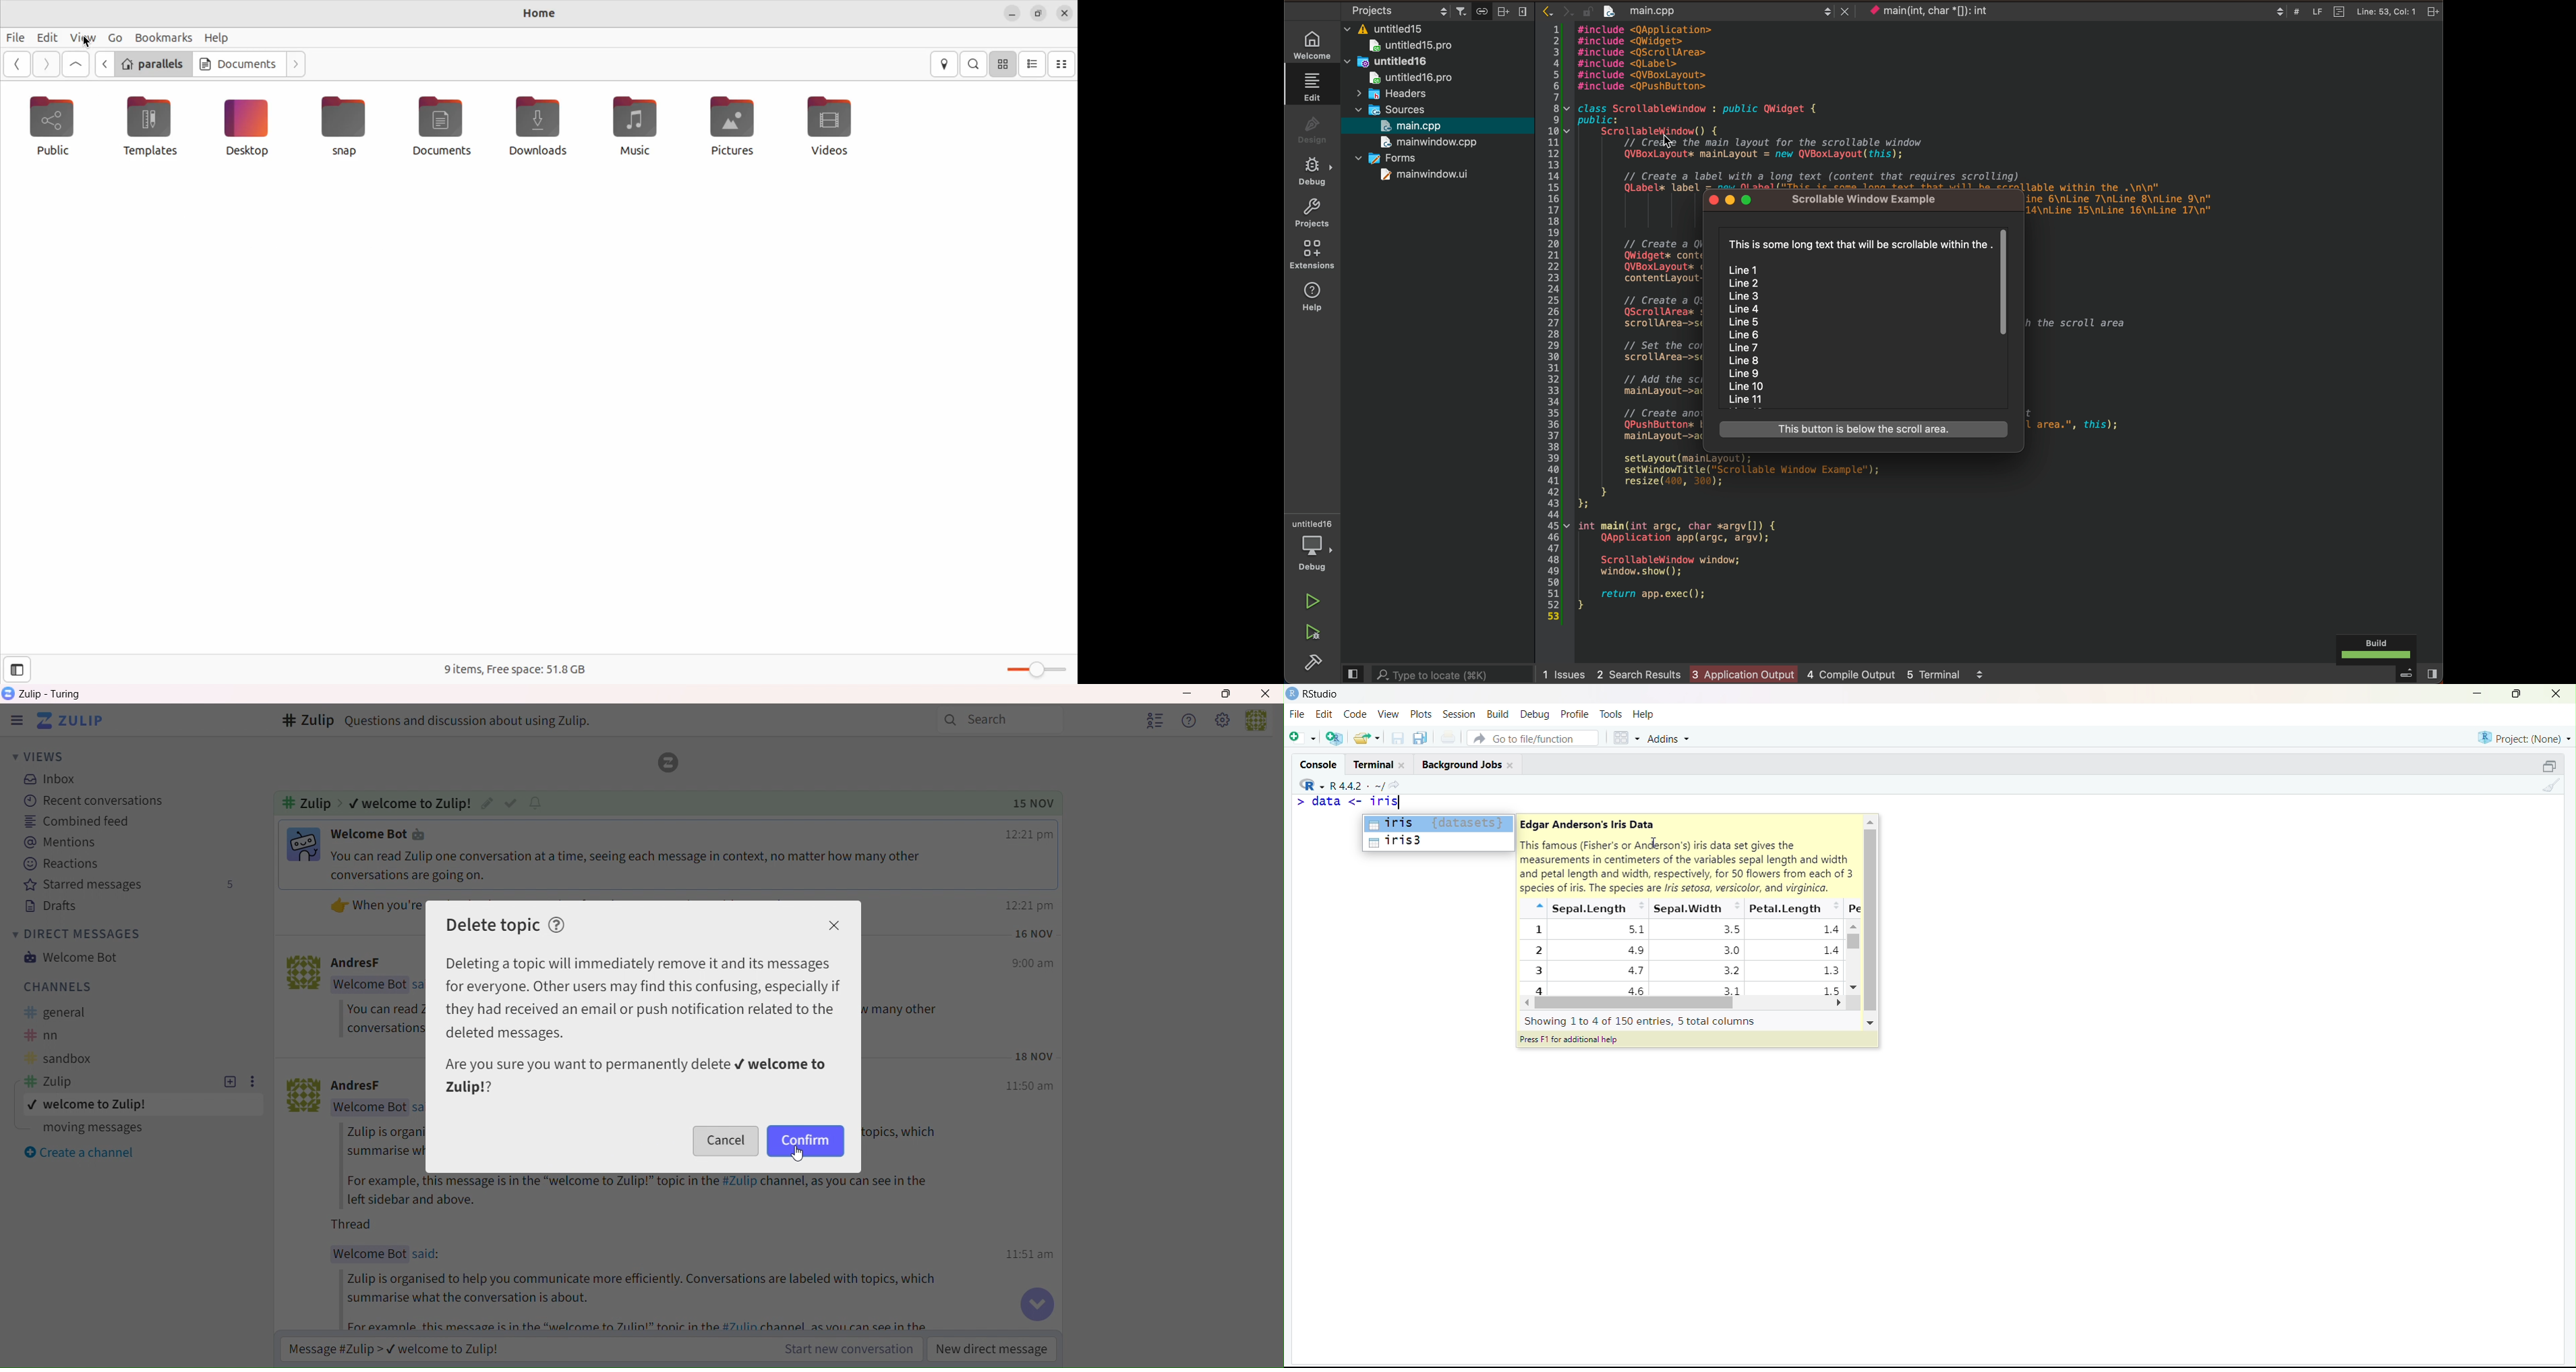 This screenshot has height=1372, width=2576. I want to click on Plots, so click(1421, 714).